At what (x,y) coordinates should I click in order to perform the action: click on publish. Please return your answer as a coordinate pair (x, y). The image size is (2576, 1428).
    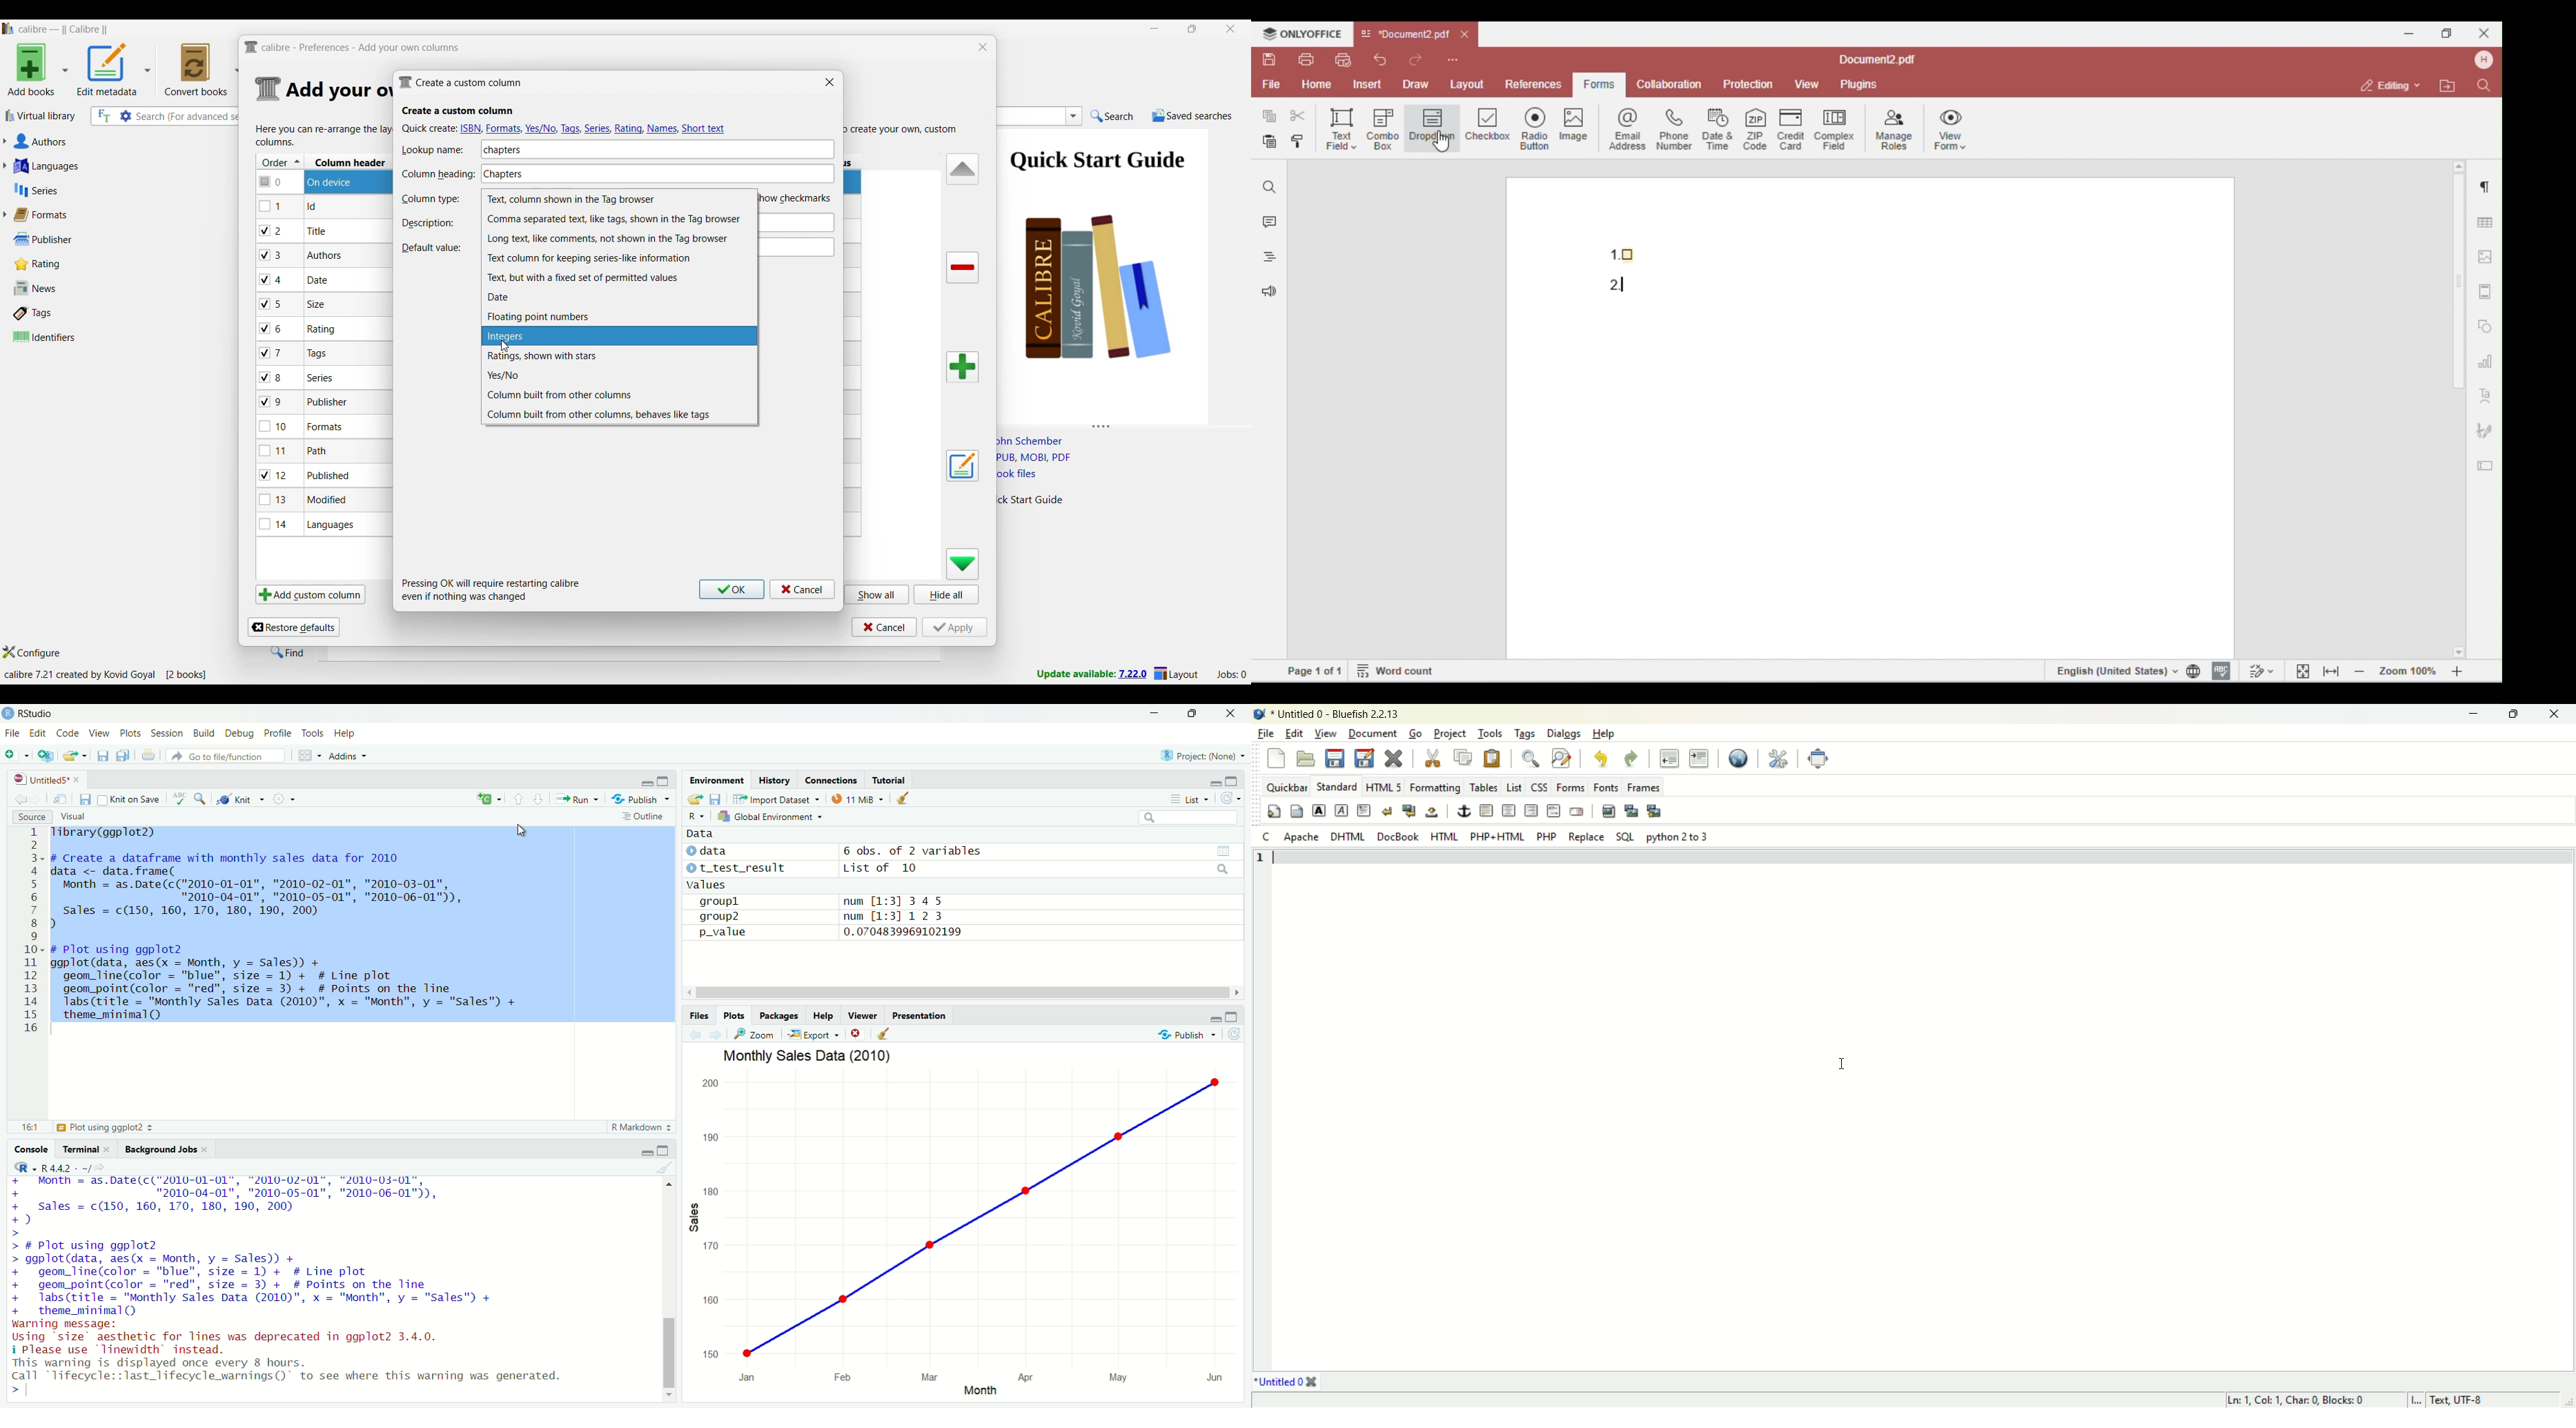
    Looking at the image, I should click on (1189, 1035).